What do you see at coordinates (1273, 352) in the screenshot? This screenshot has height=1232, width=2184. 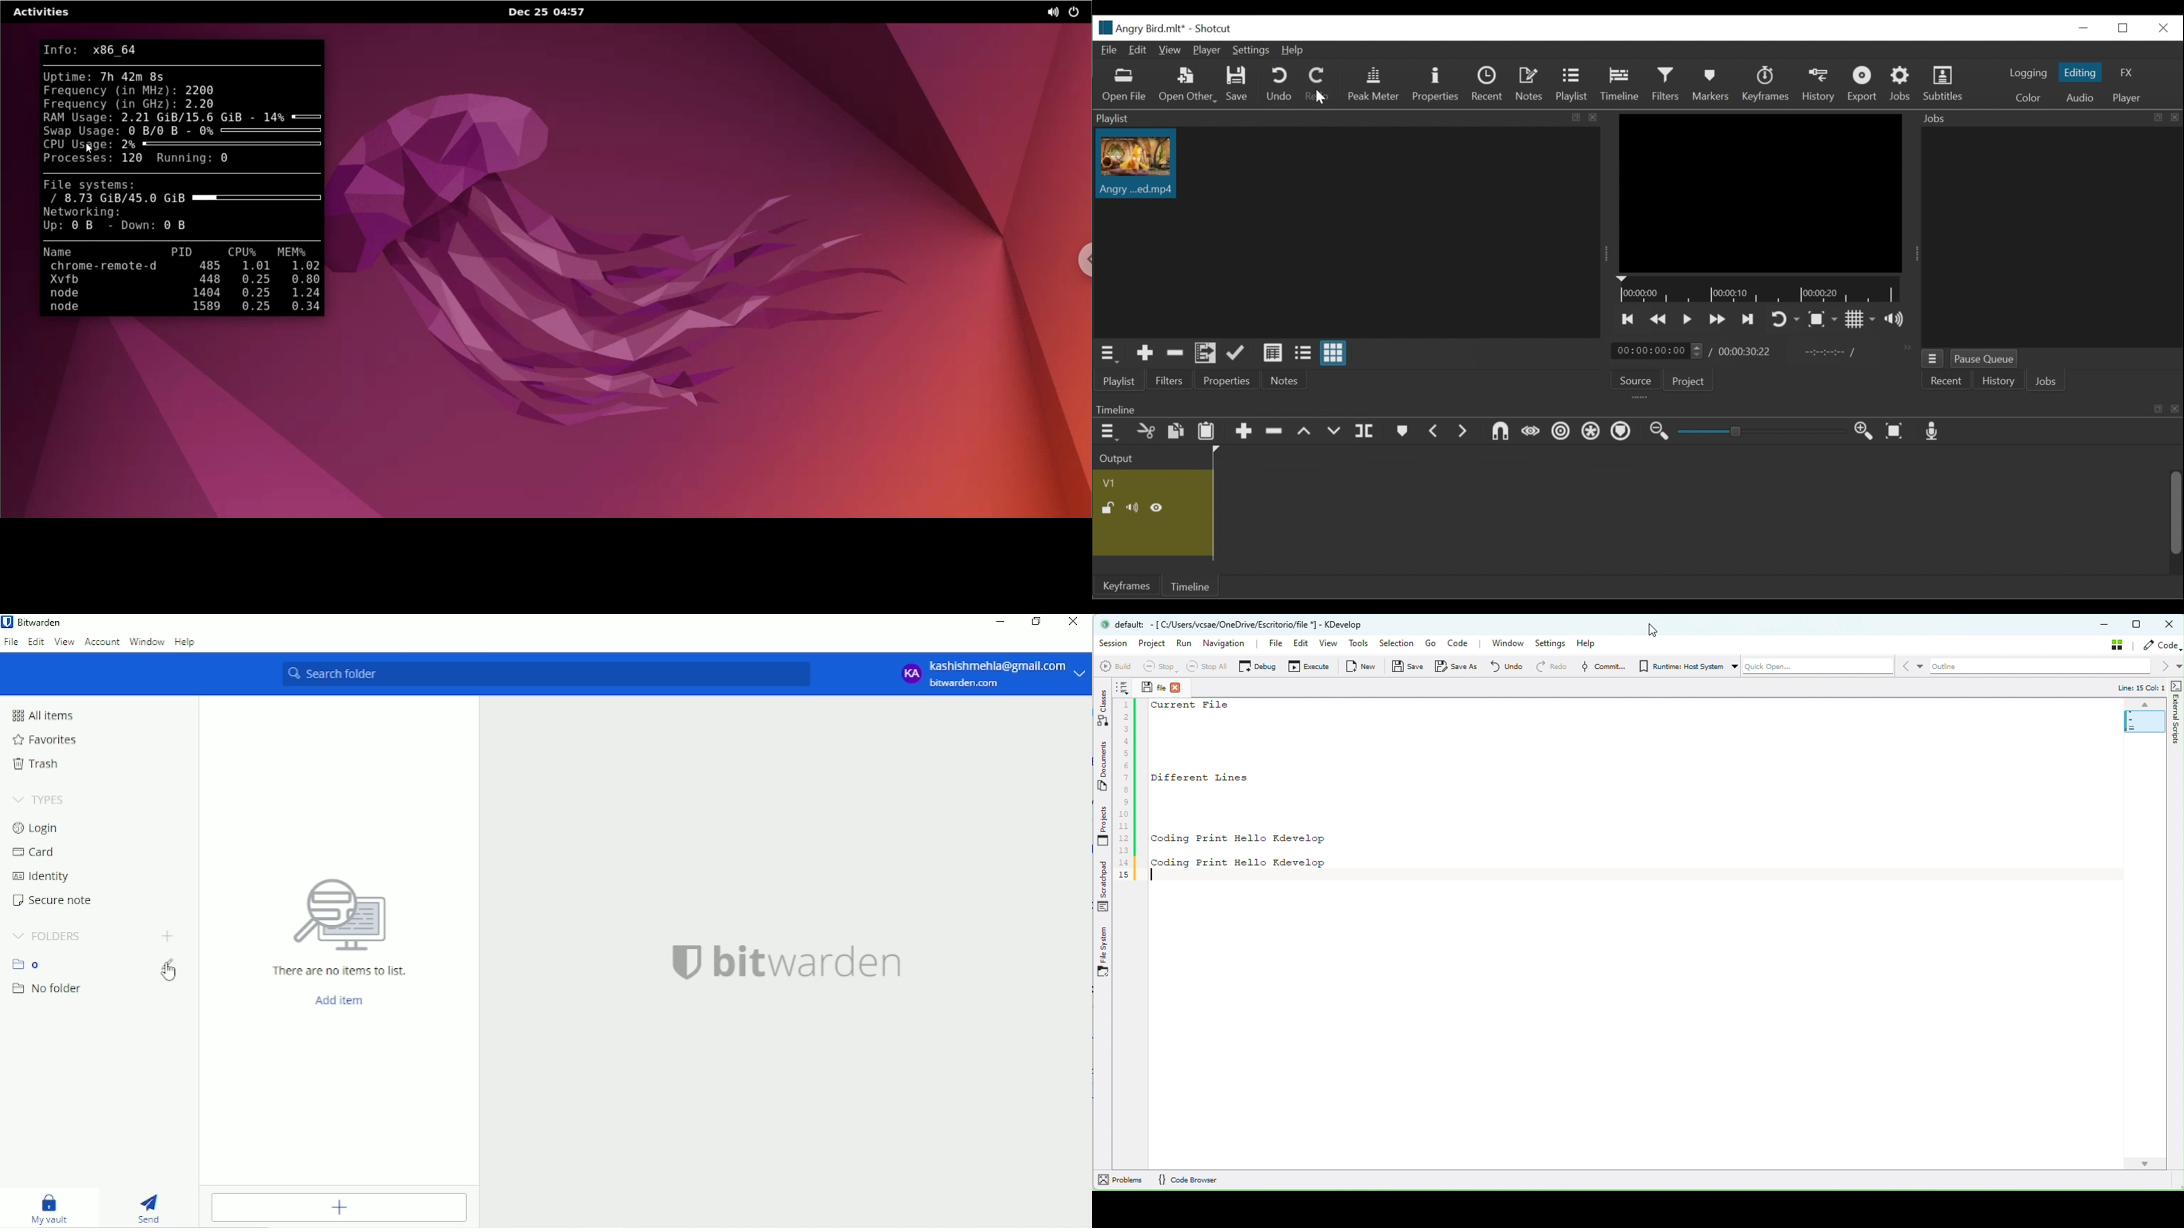 I see `View as details` at bounding box center [1273, 352].